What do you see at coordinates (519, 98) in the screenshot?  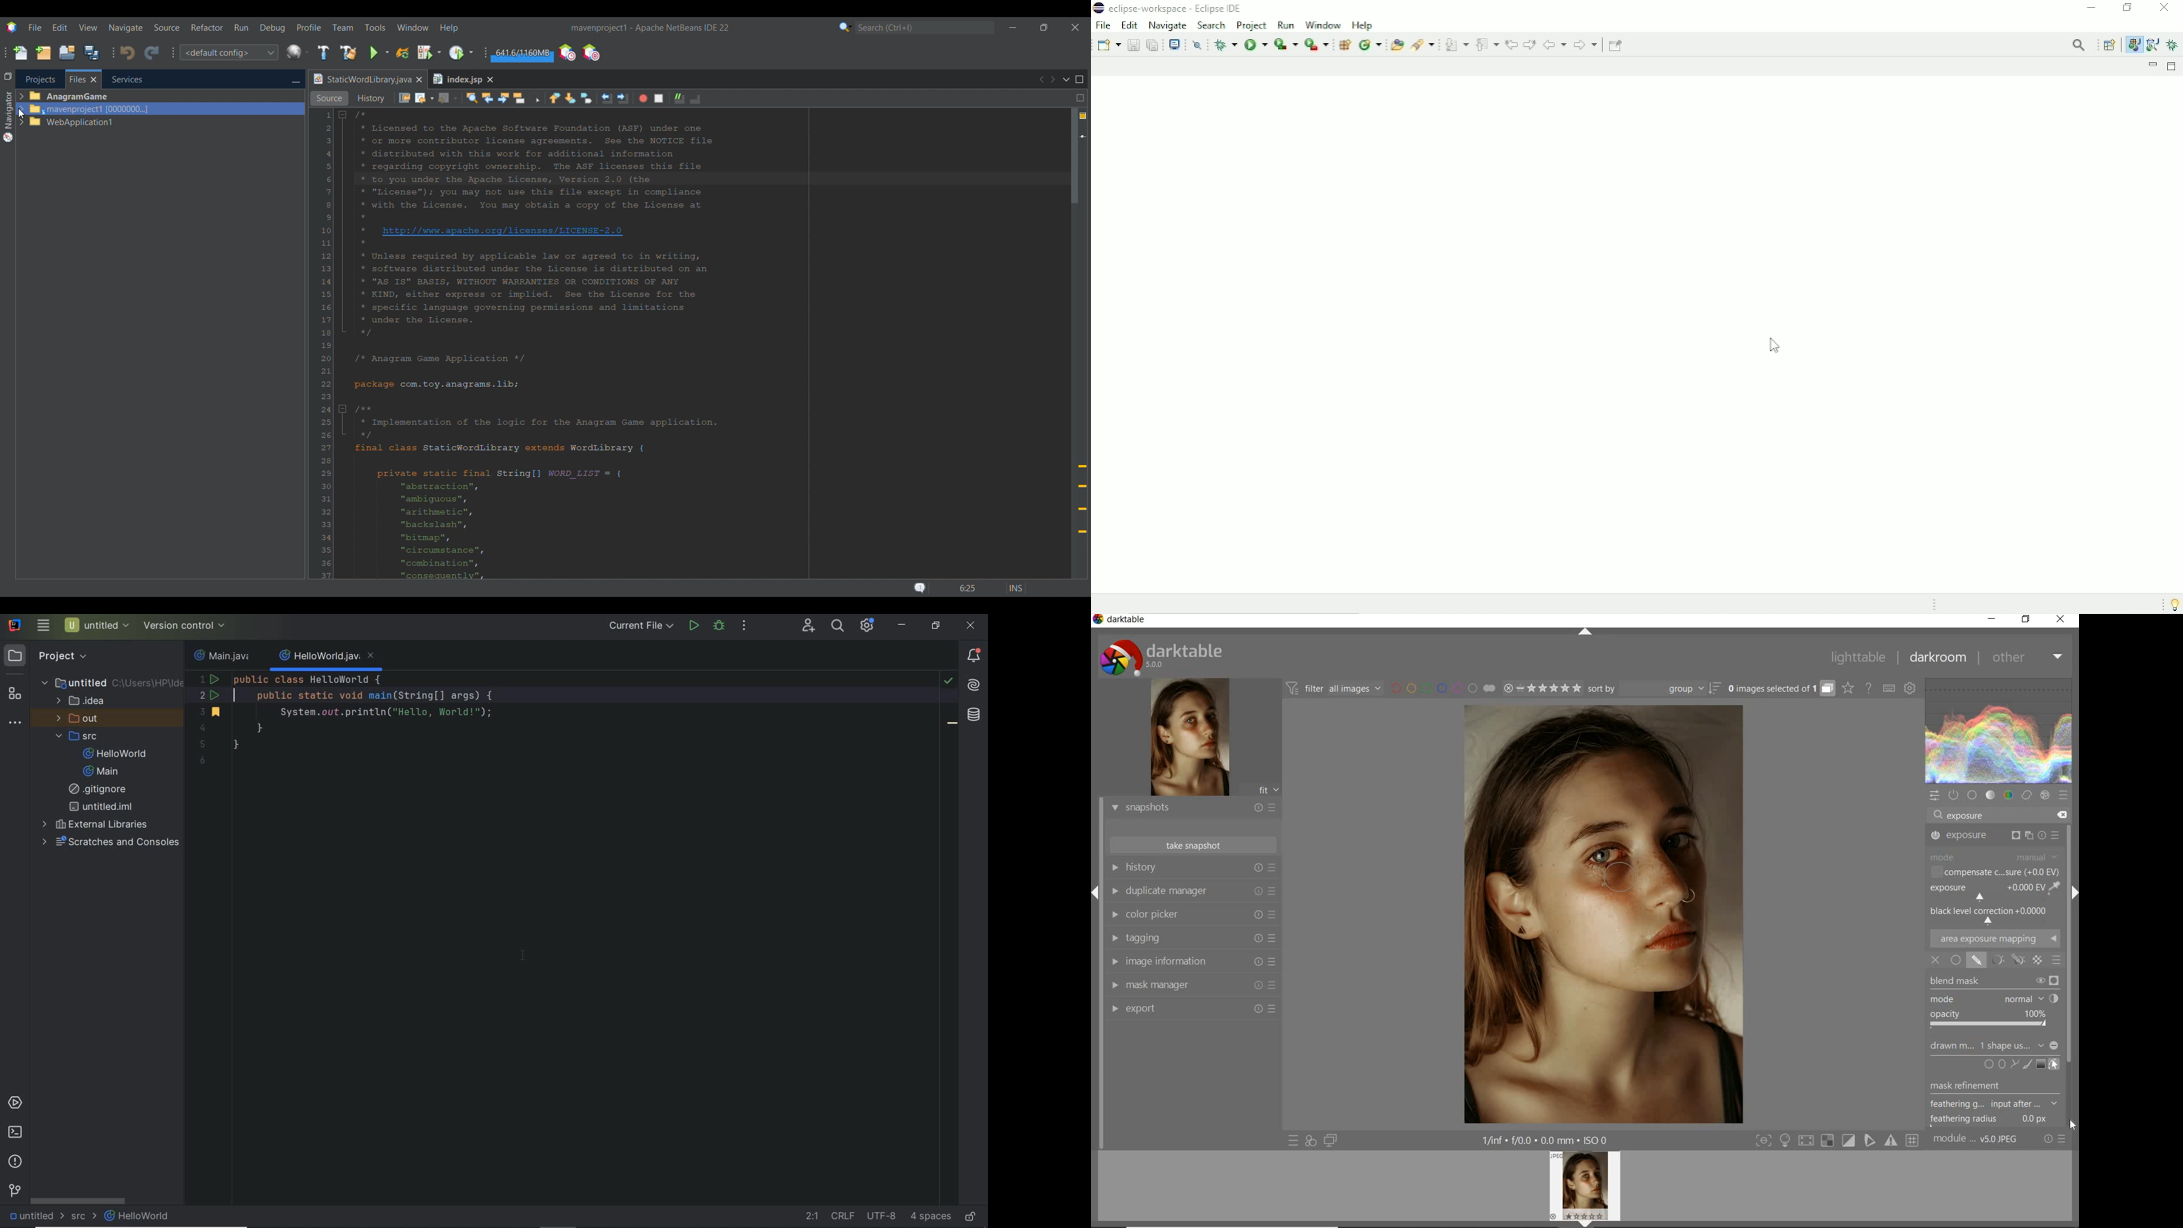 I see `Toggle highlight search` at bounding box center [519, 98].